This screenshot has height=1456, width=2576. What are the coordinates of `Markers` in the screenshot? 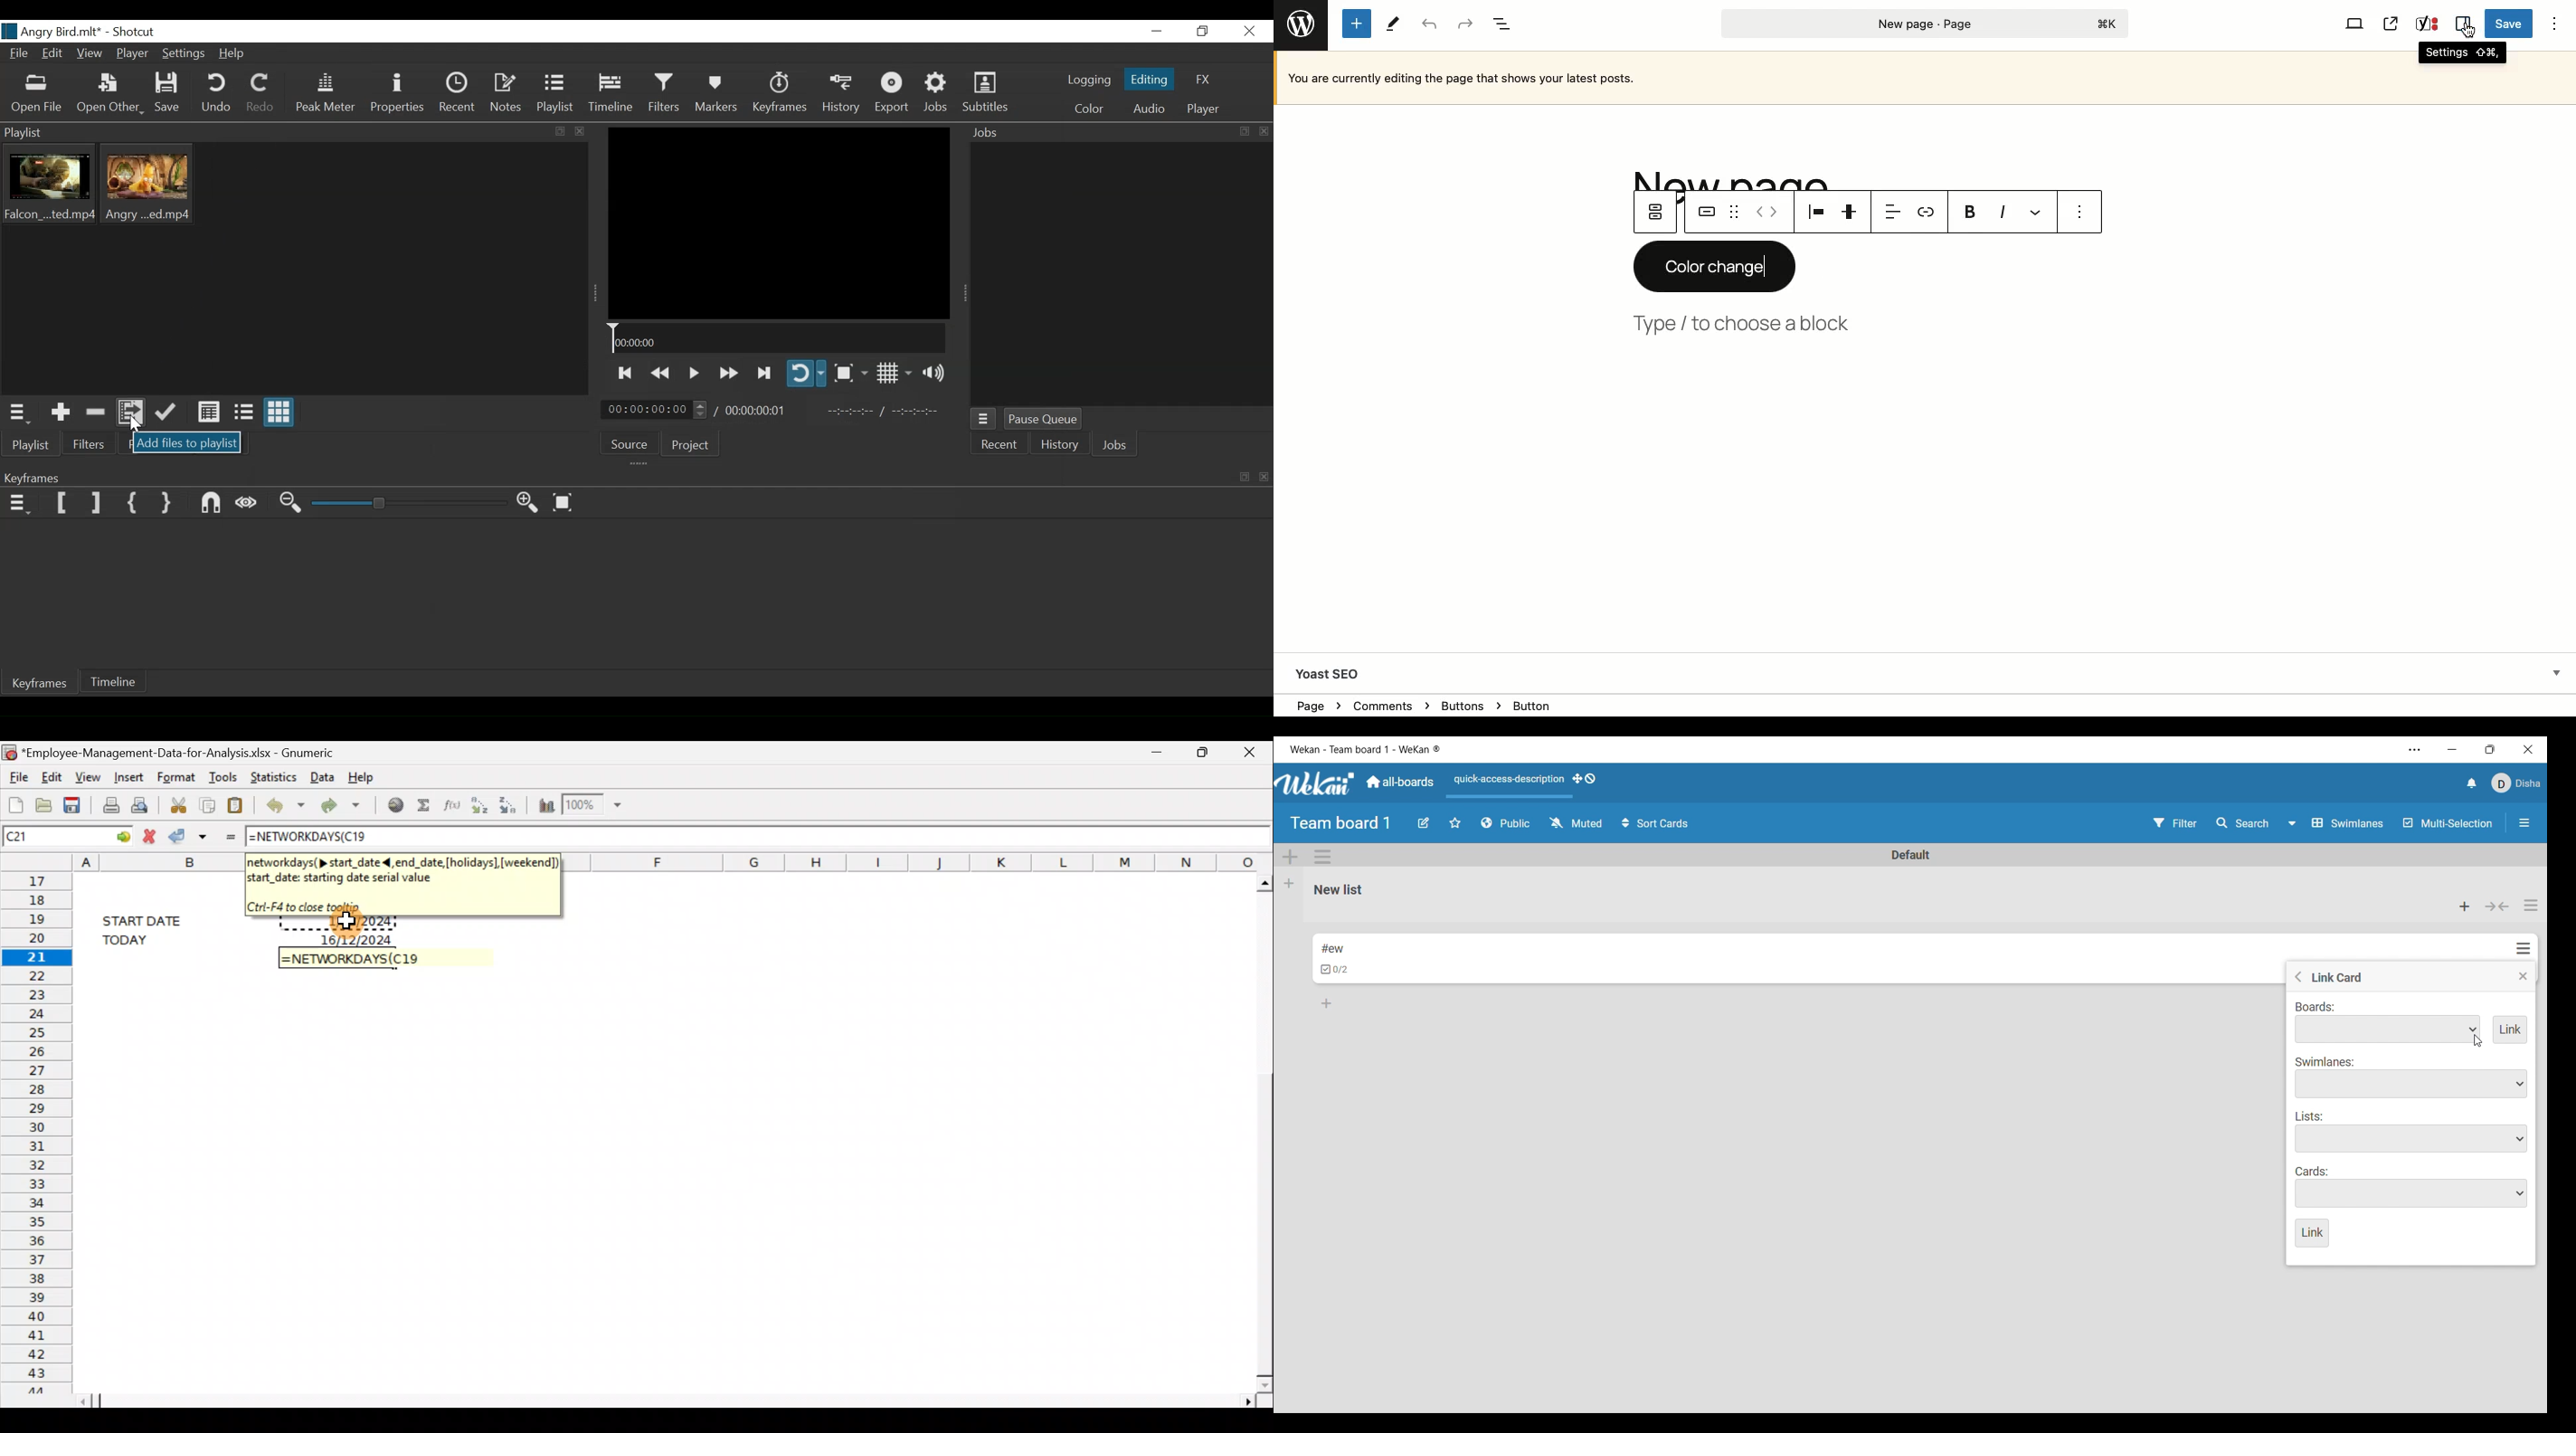 It's located at (717, 93).